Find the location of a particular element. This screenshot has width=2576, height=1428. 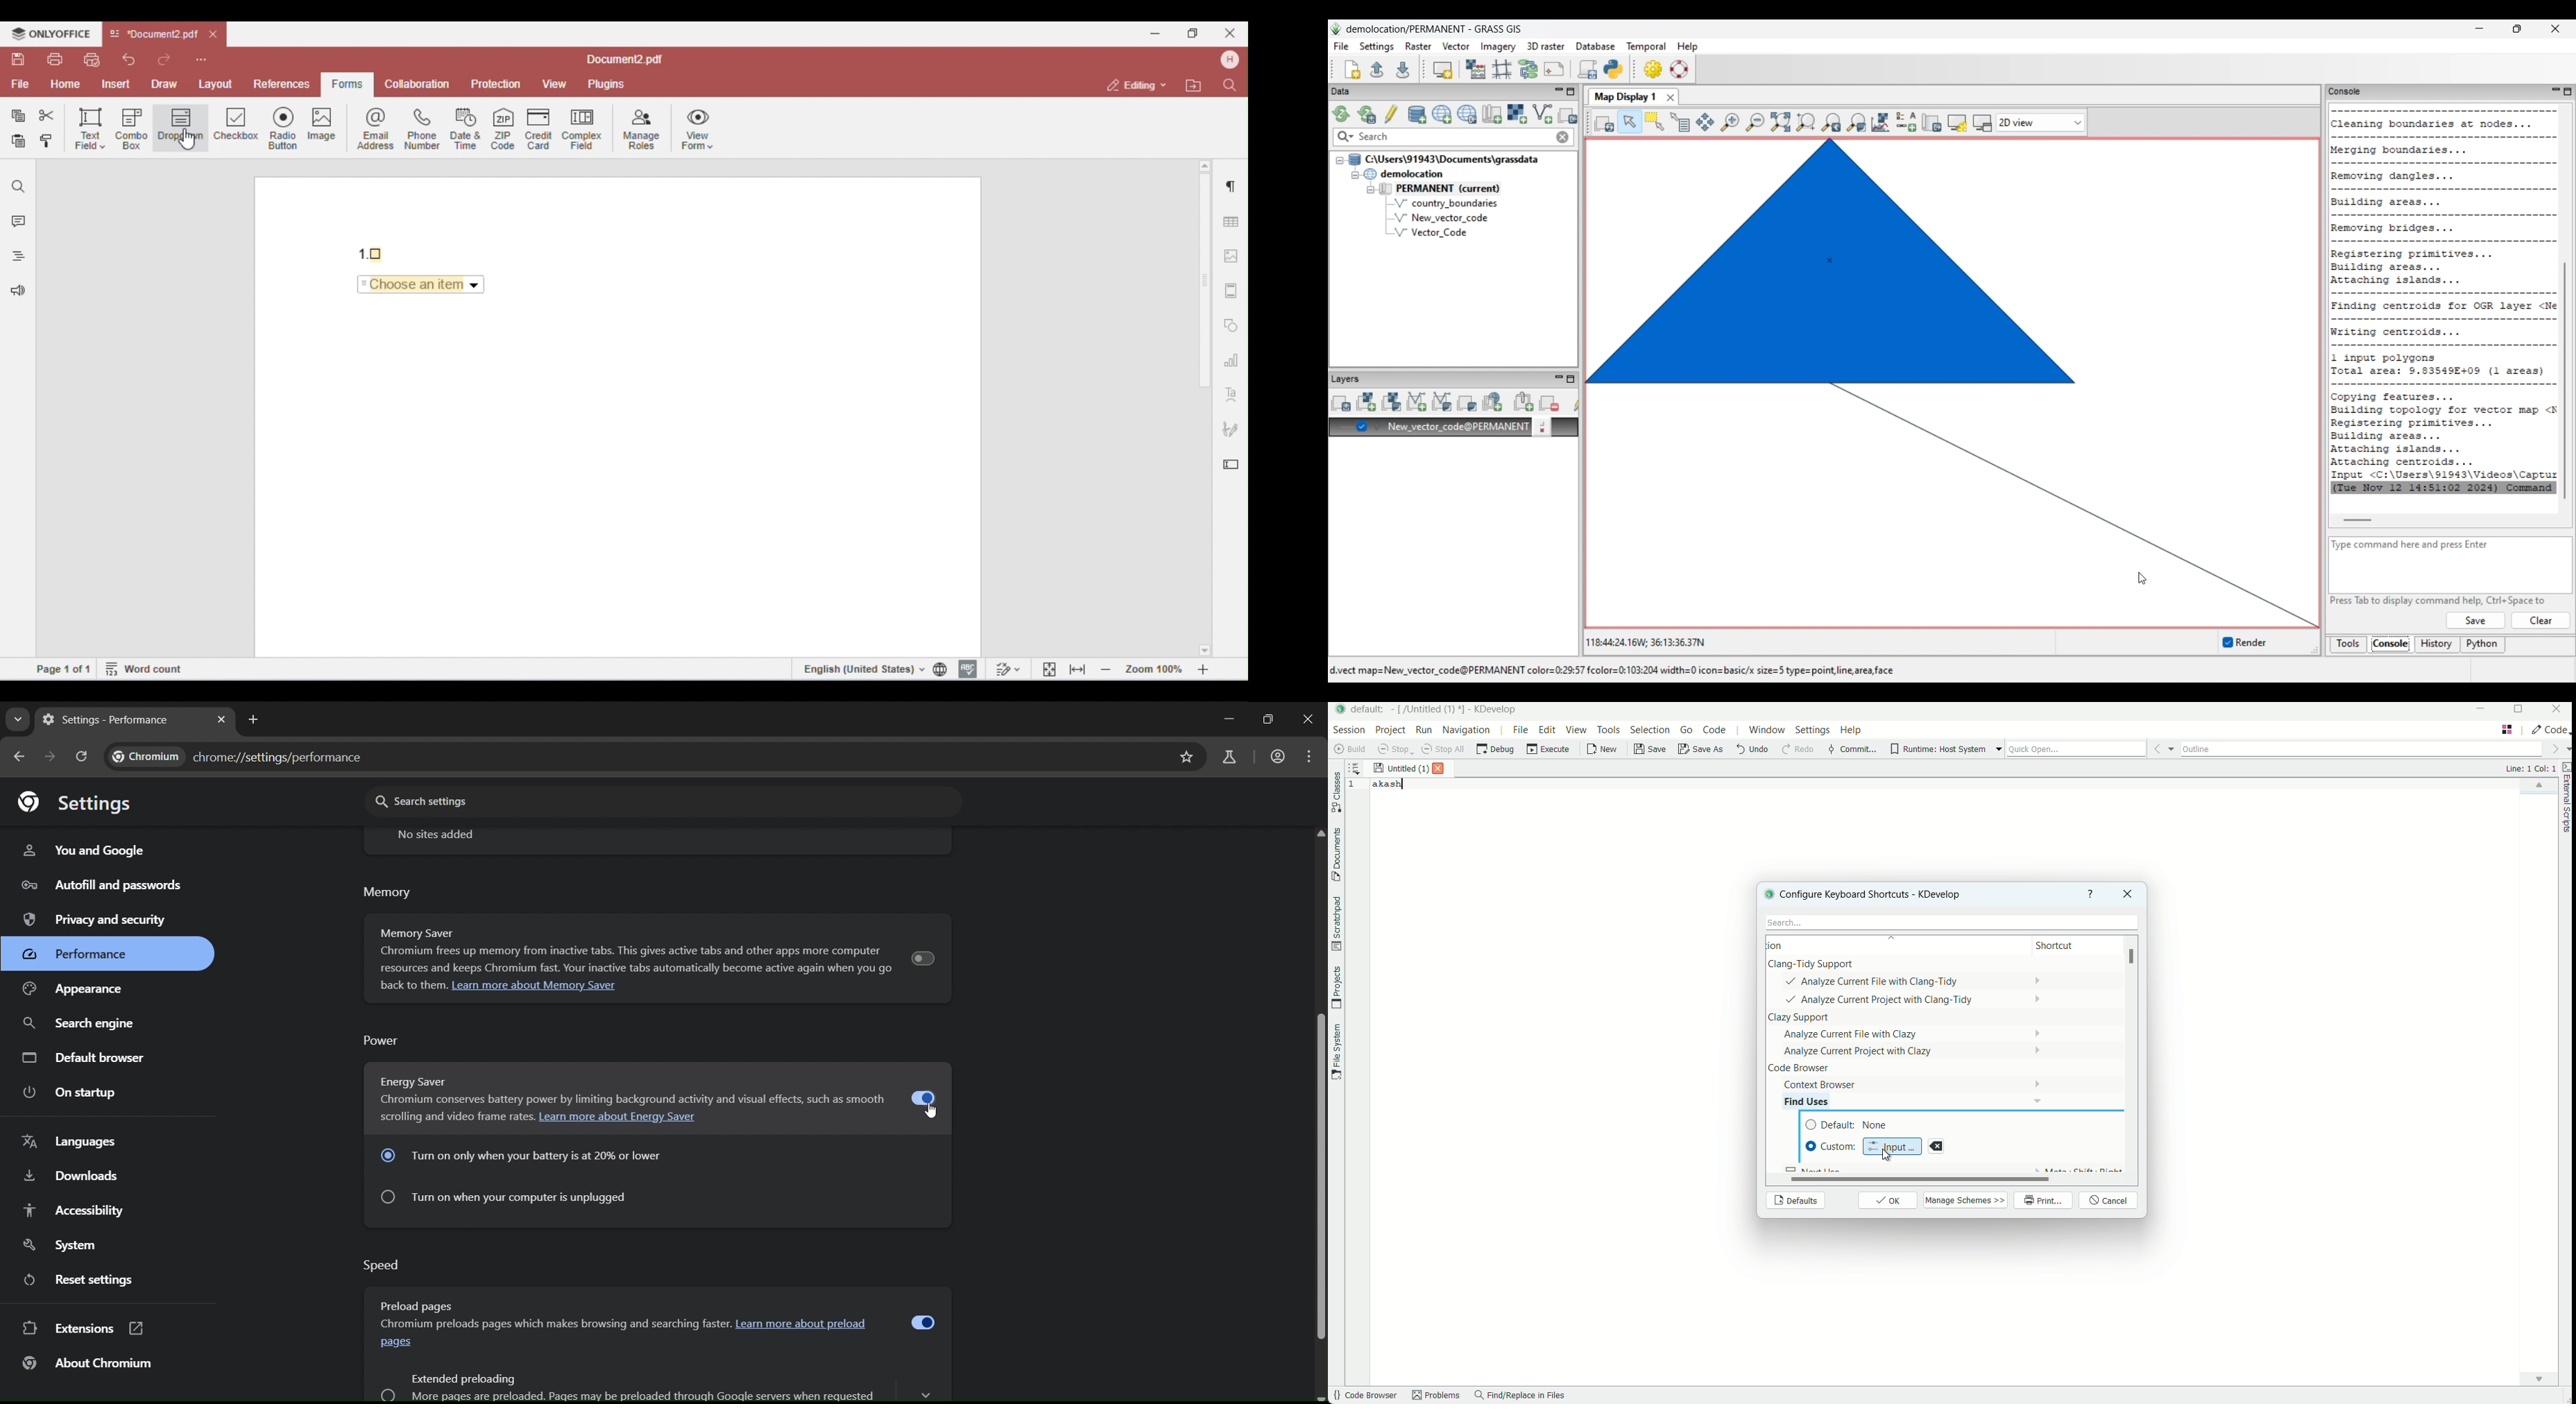

chrome//settings/performance is located at coordinates (243, 754).